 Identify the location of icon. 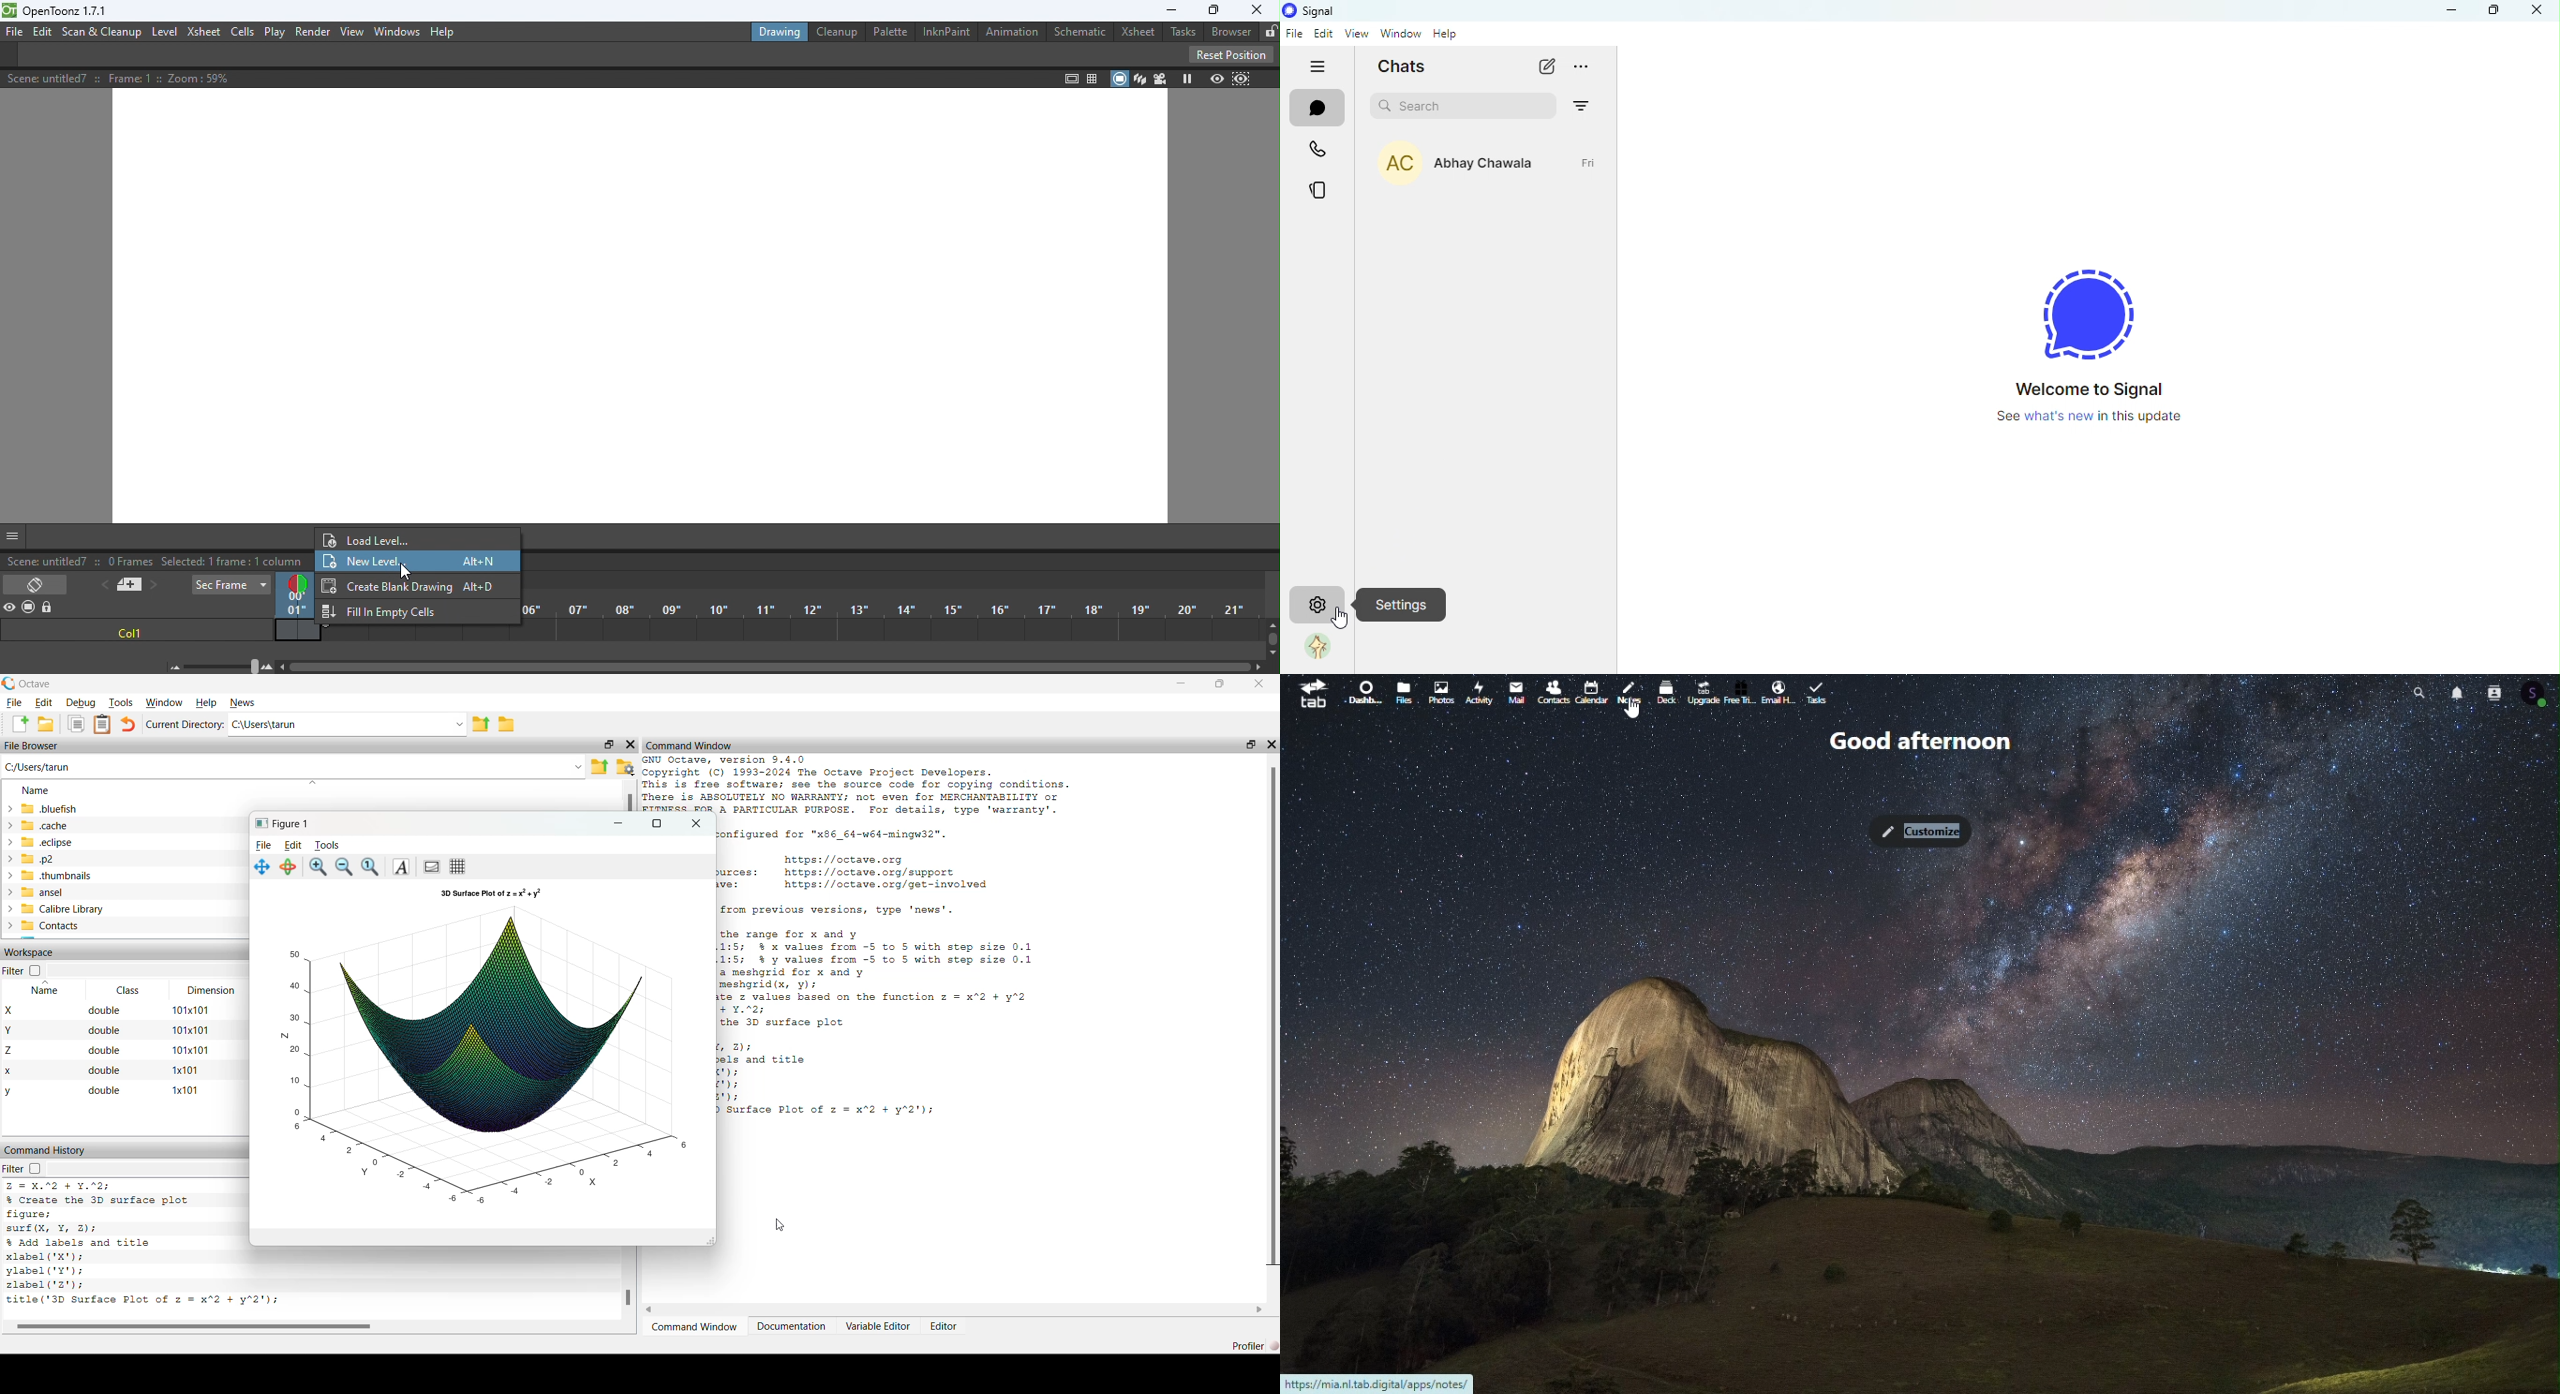
(2093, 305).